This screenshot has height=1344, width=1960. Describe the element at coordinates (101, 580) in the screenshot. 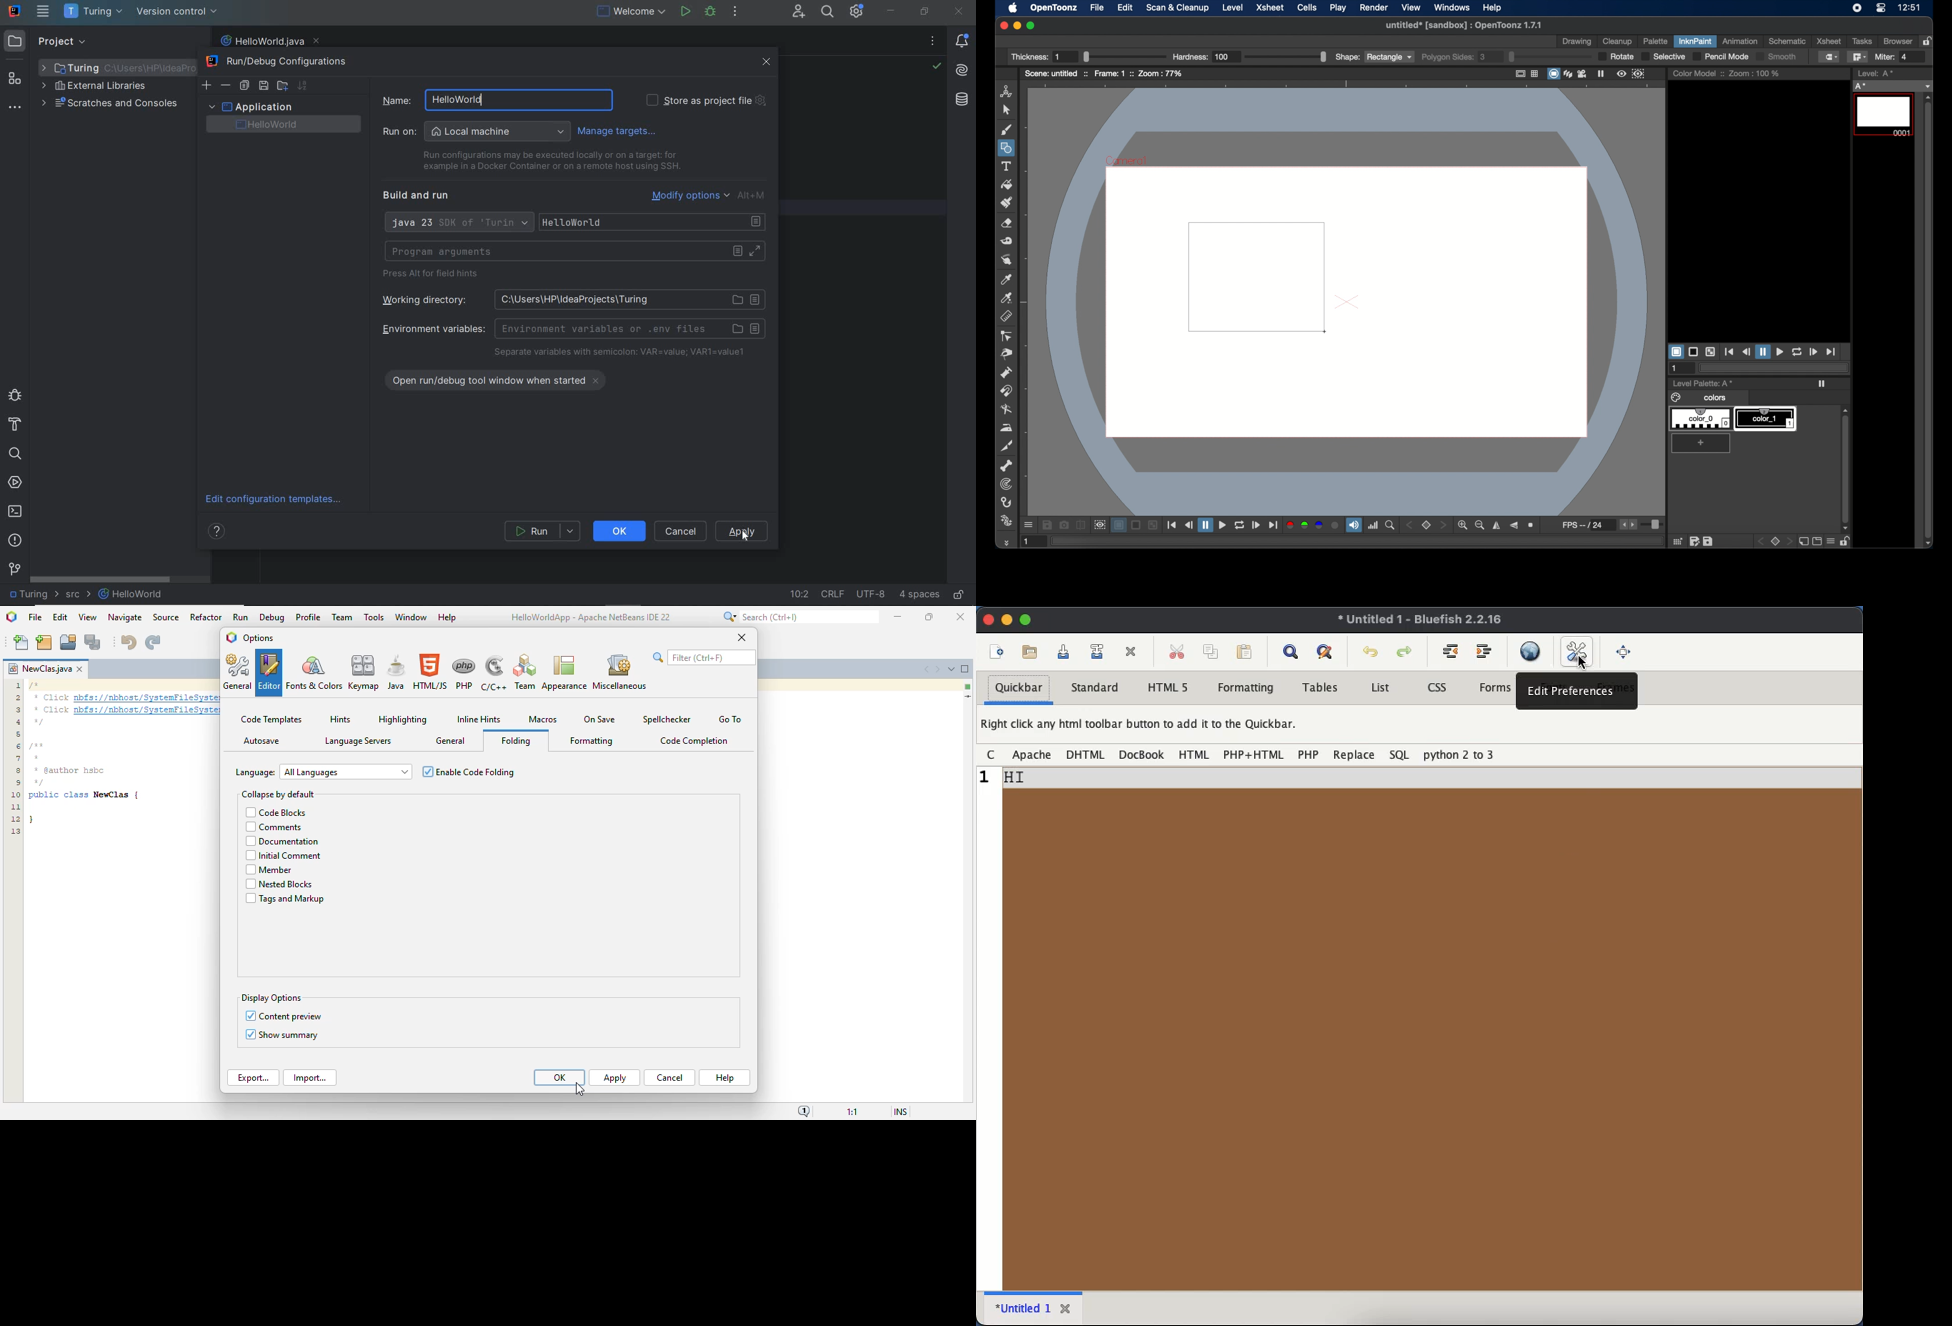

I see `scrollbar` at that location.